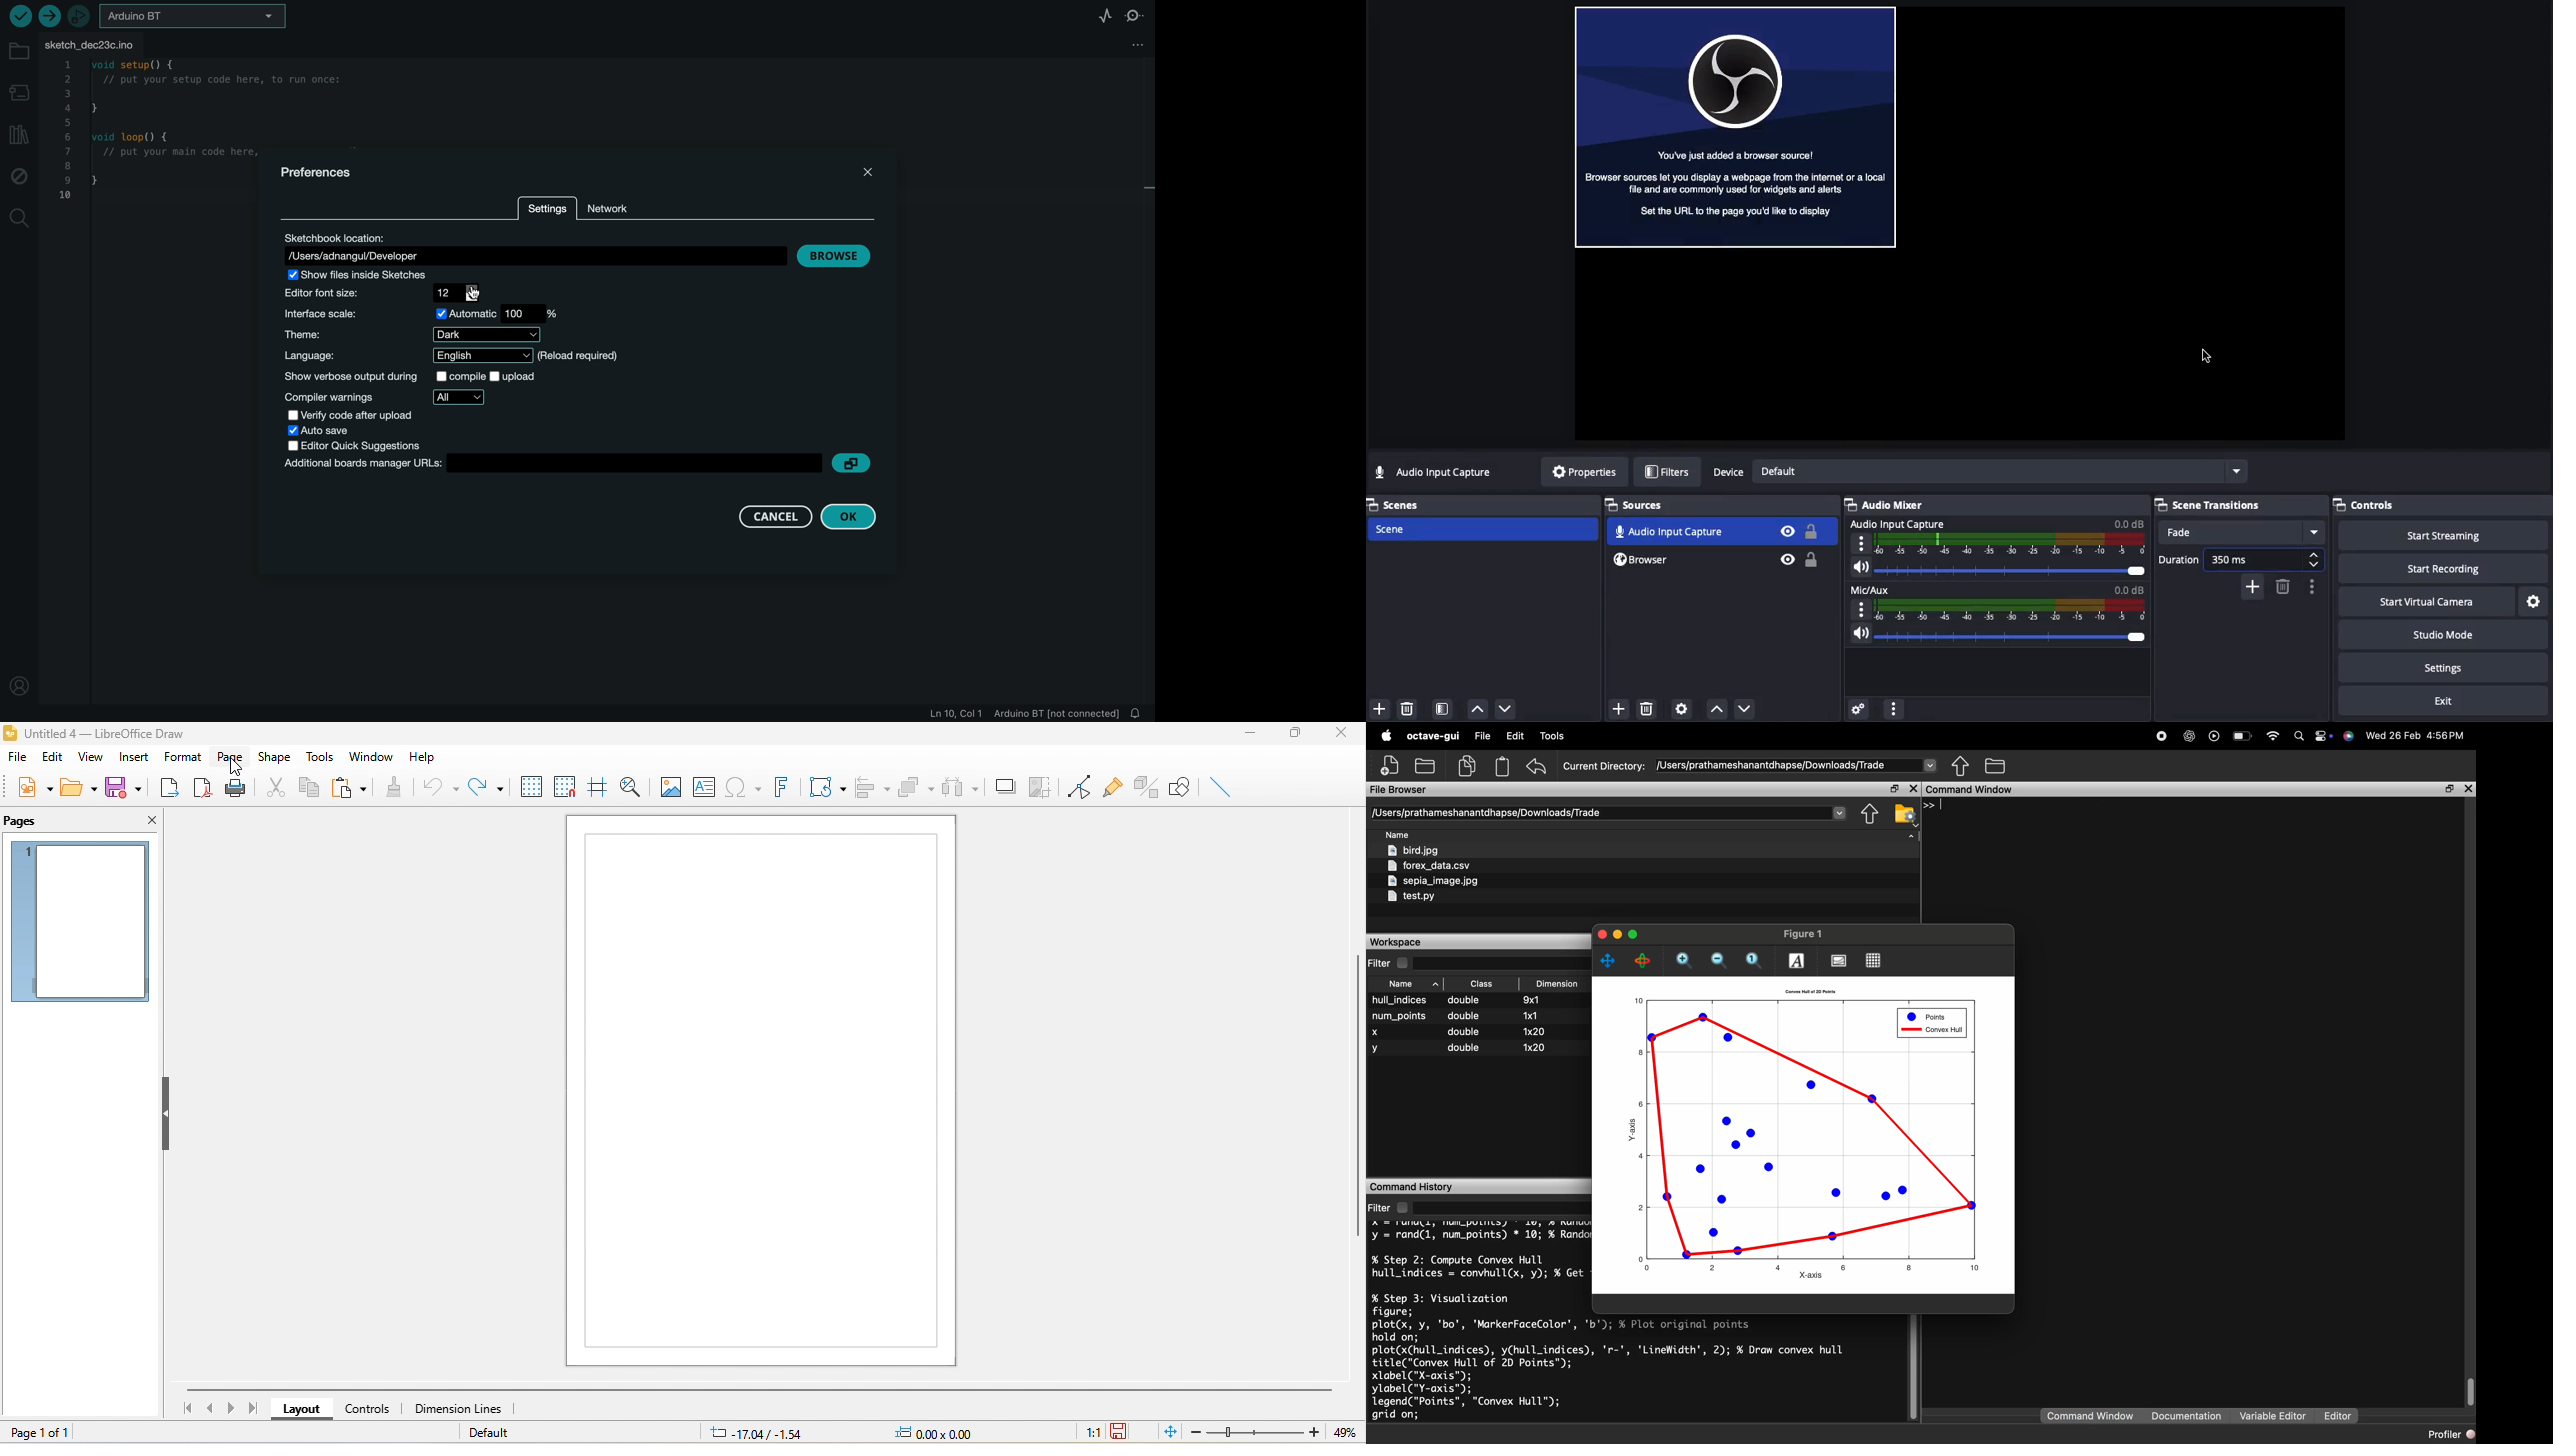 The width and height of the screenshot is (2576, 1456). Describe the element at coordinates (1166, 1432) in the screenshot. I see `fit to the current page` at that location.